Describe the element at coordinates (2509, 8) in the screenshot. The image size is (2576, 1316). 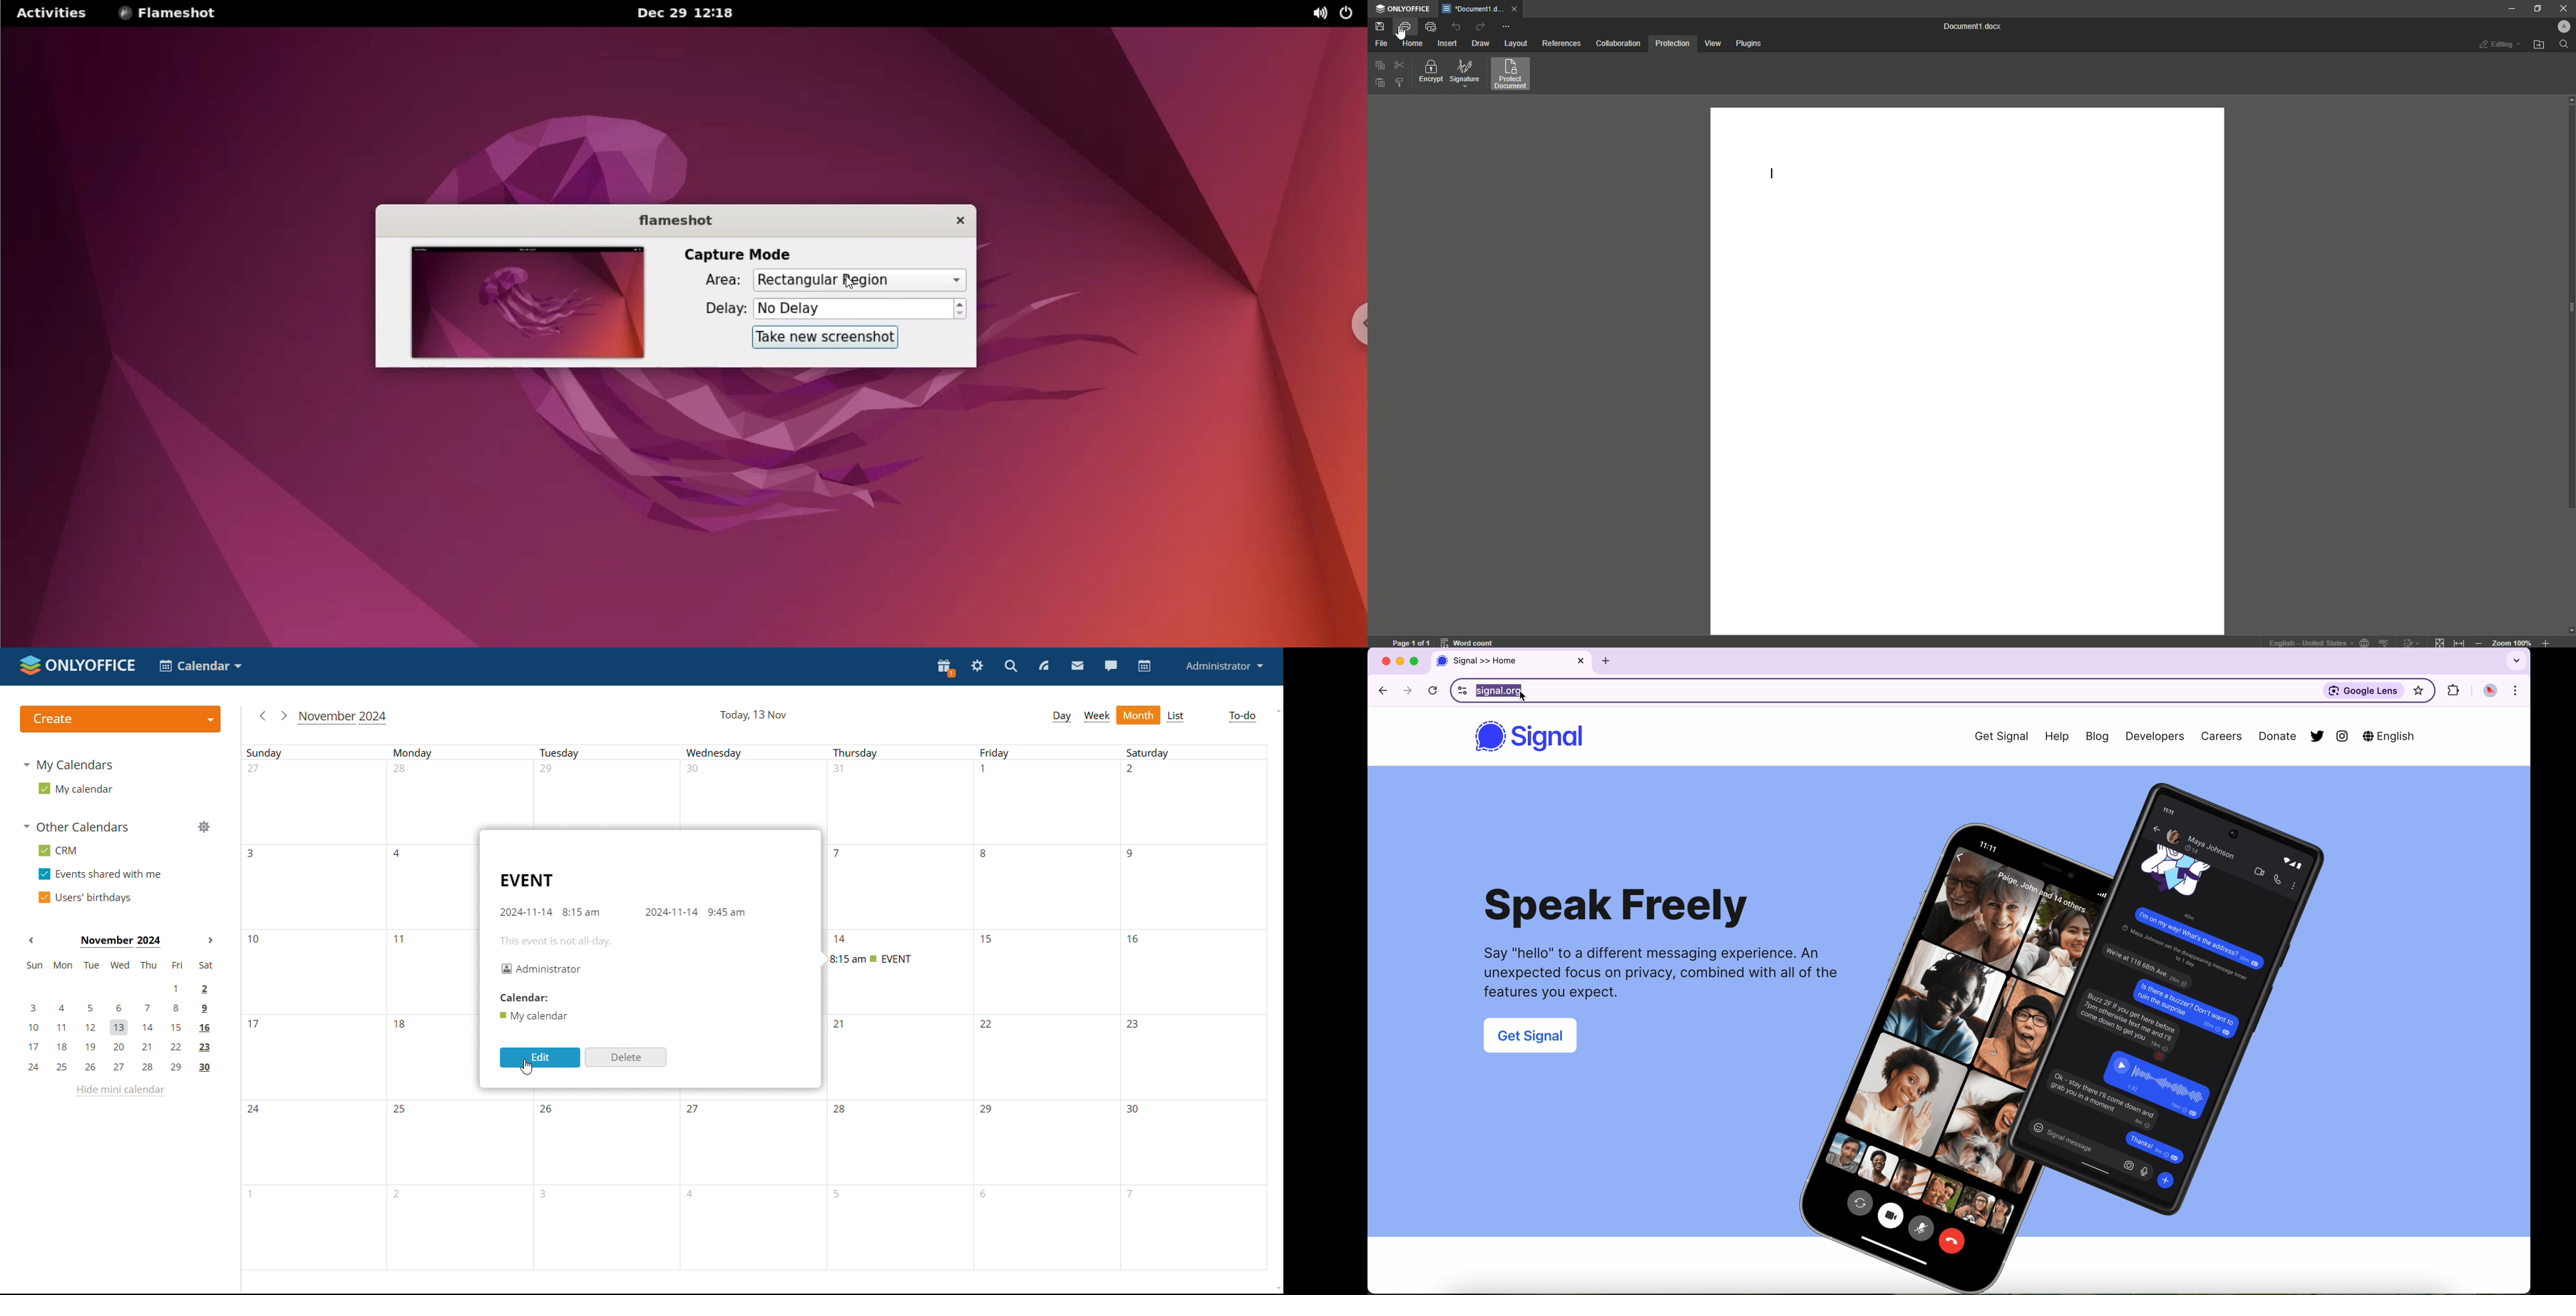
I see `Minimize` at that location.